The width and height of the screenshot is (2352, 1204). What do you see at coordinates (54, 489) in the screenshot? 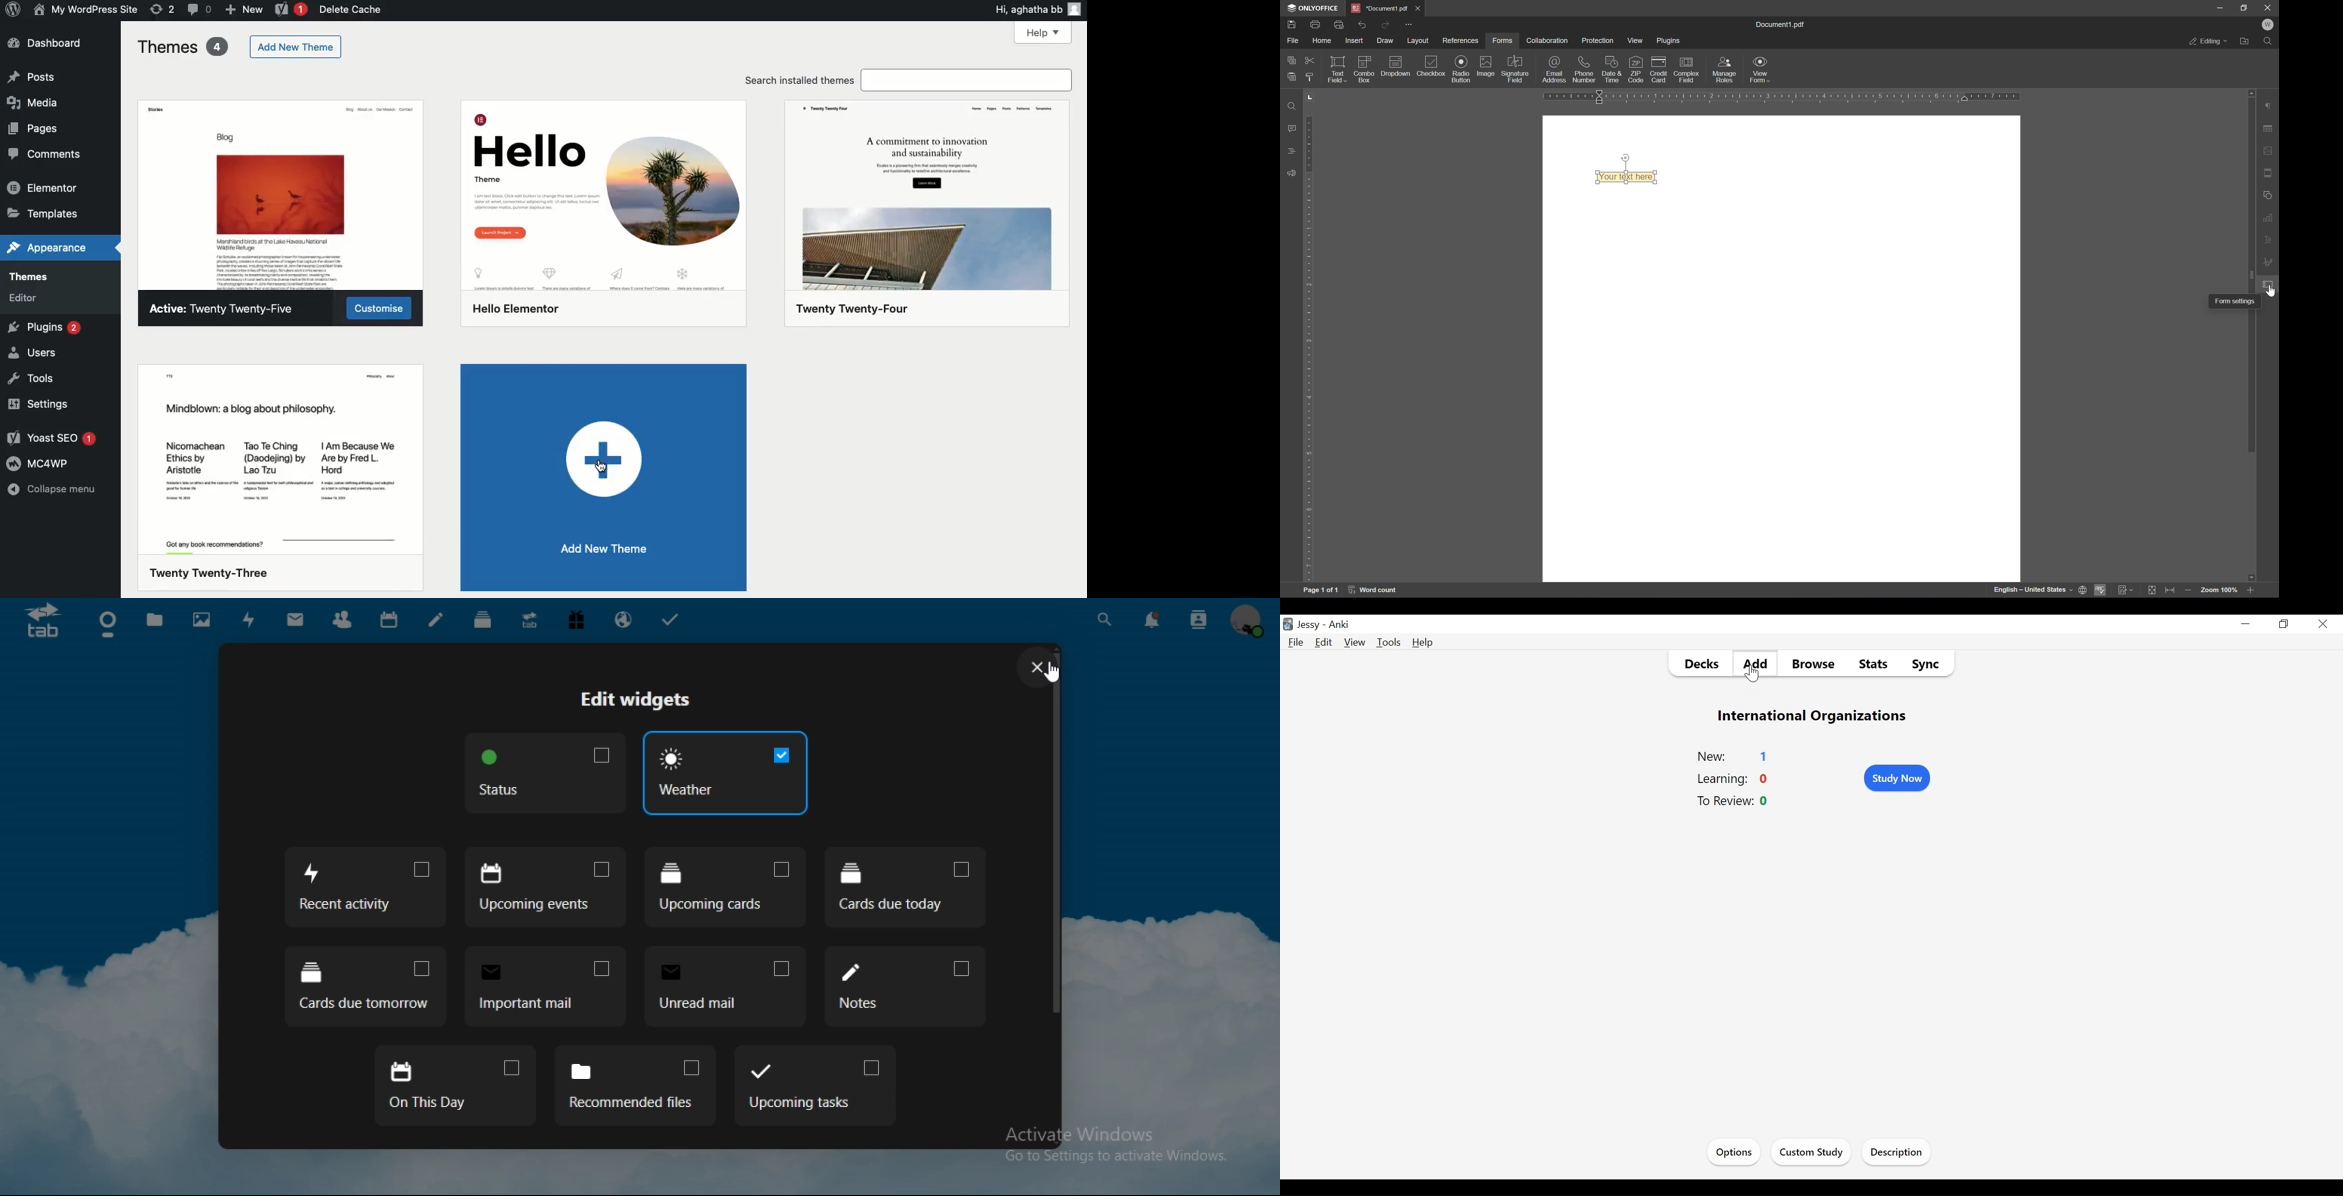
I see `Collapse menu` at bounding box center [54, 489].